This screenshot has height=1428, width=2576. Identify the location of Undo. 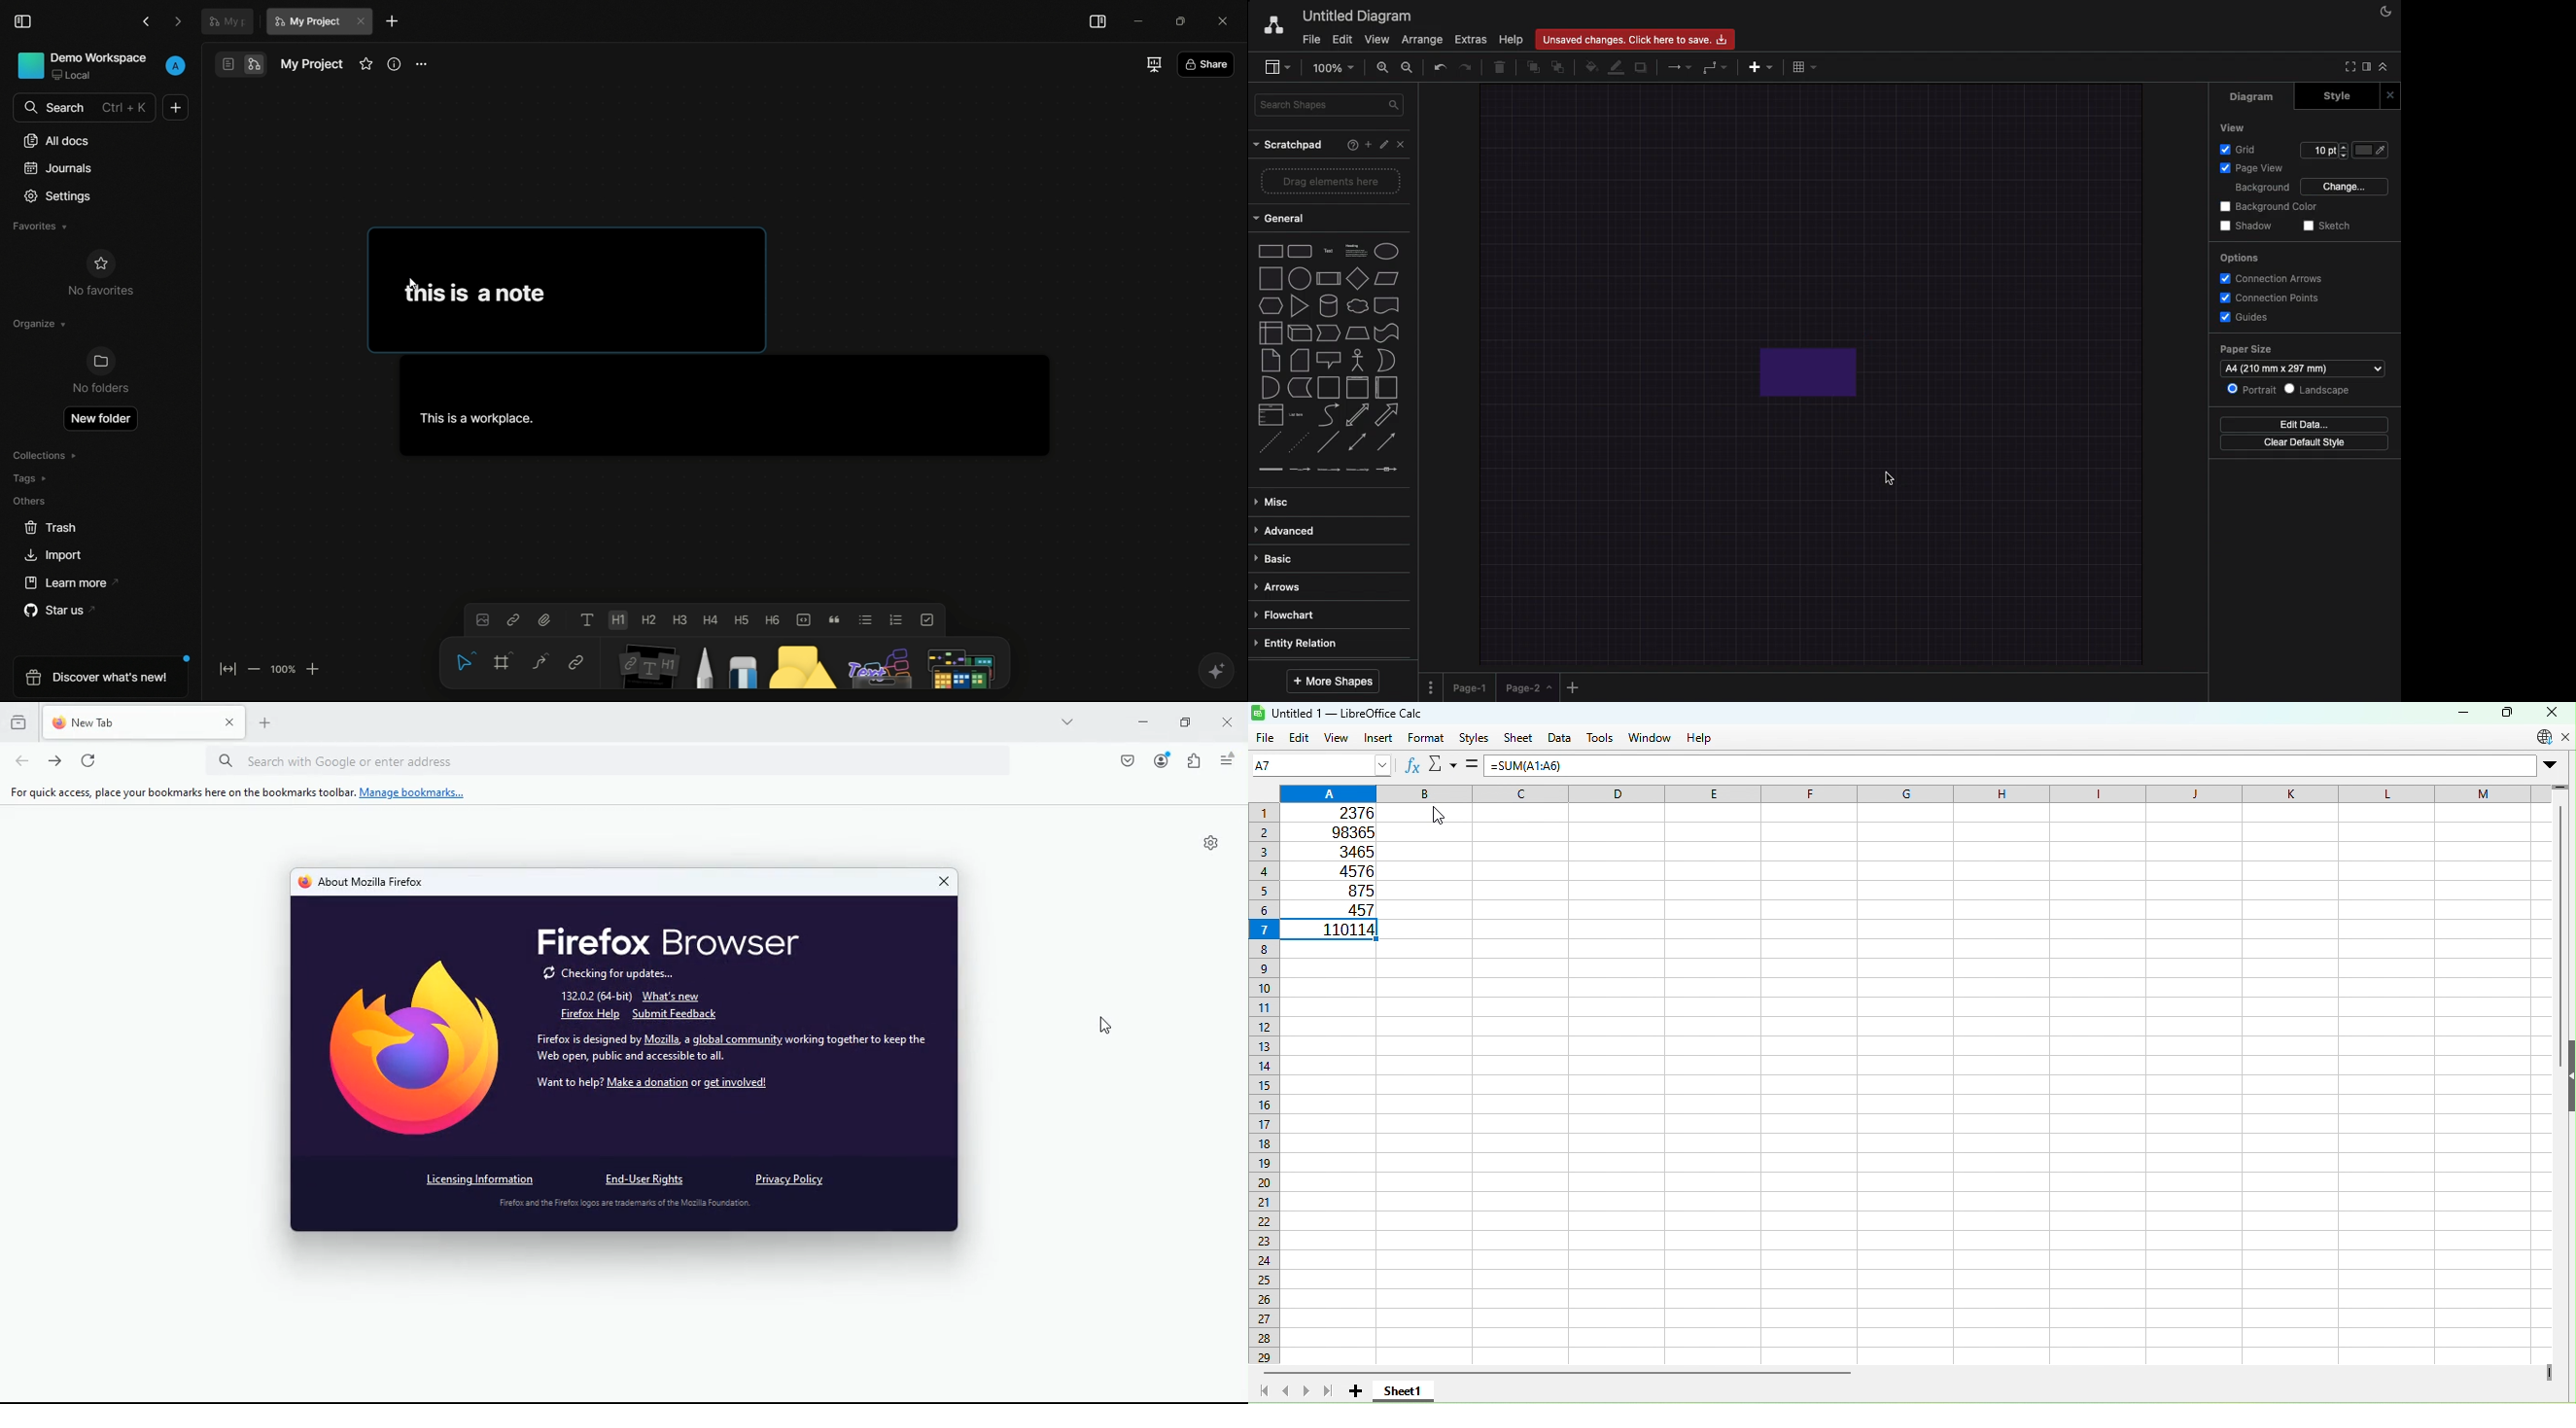
(1439, 66).